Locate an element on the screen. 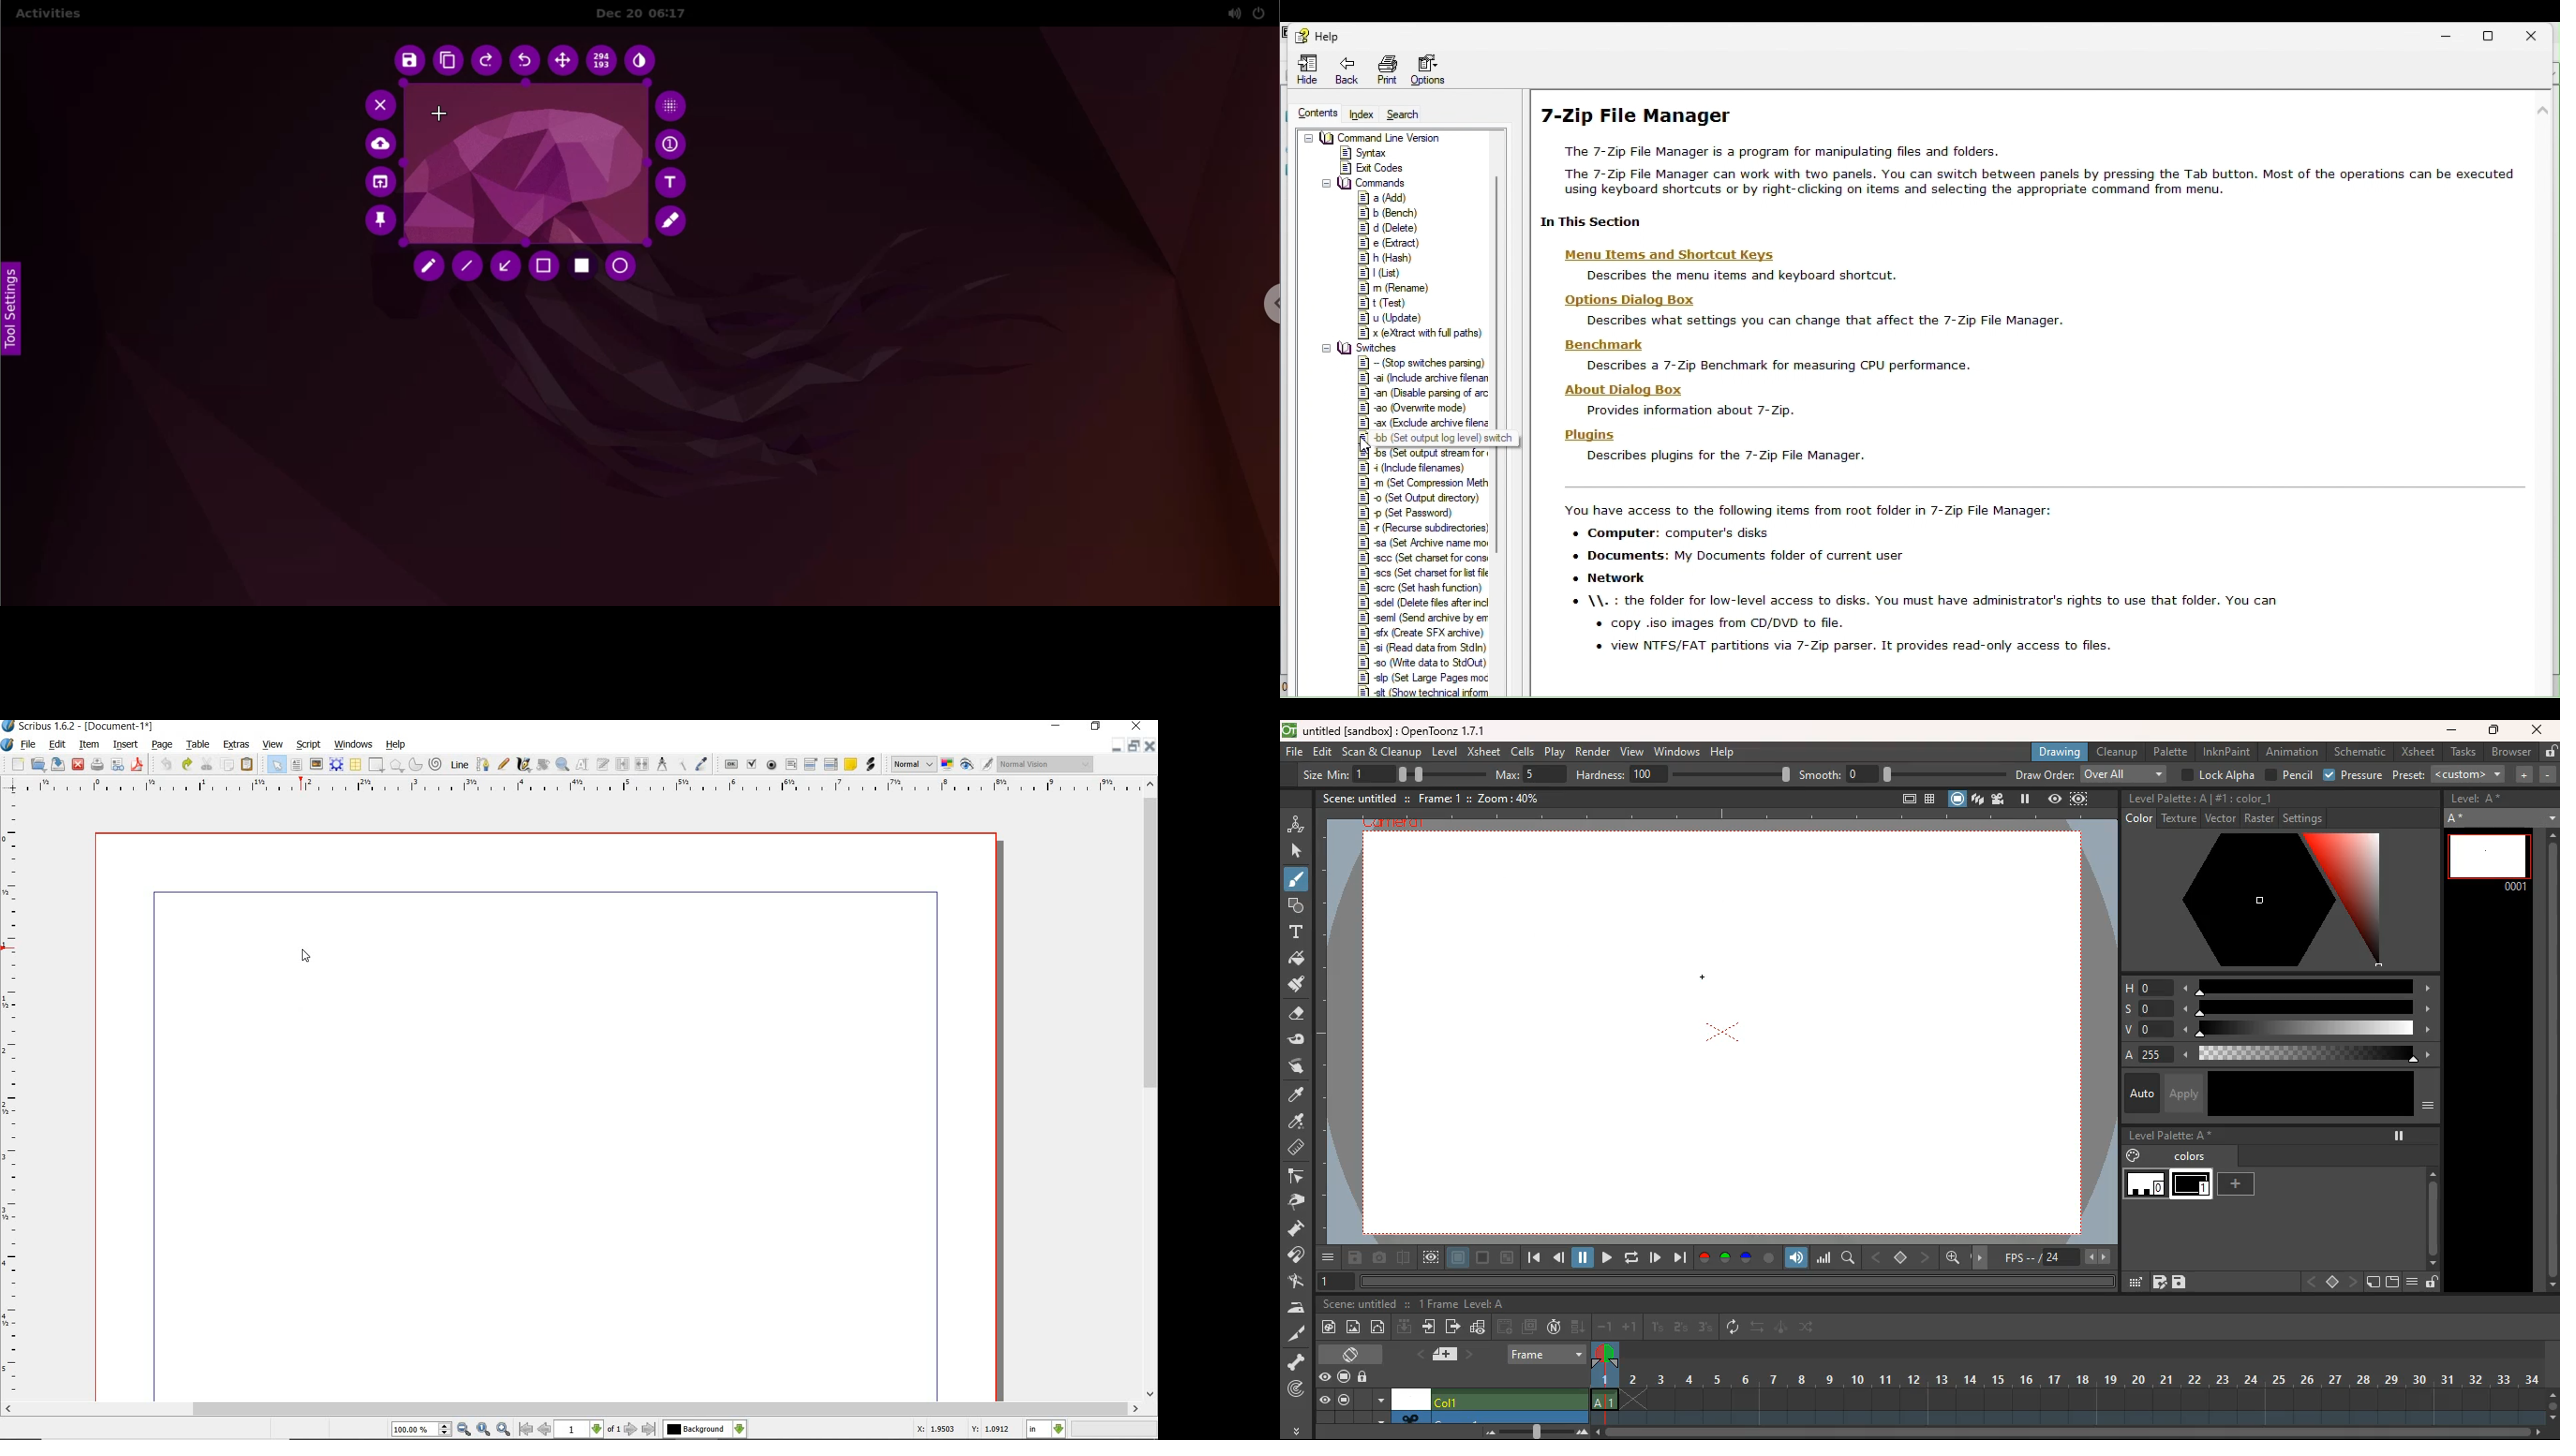 The height and width of the screenshot is (1456, 2576). pdf text field is located at coordinates (792, 764).